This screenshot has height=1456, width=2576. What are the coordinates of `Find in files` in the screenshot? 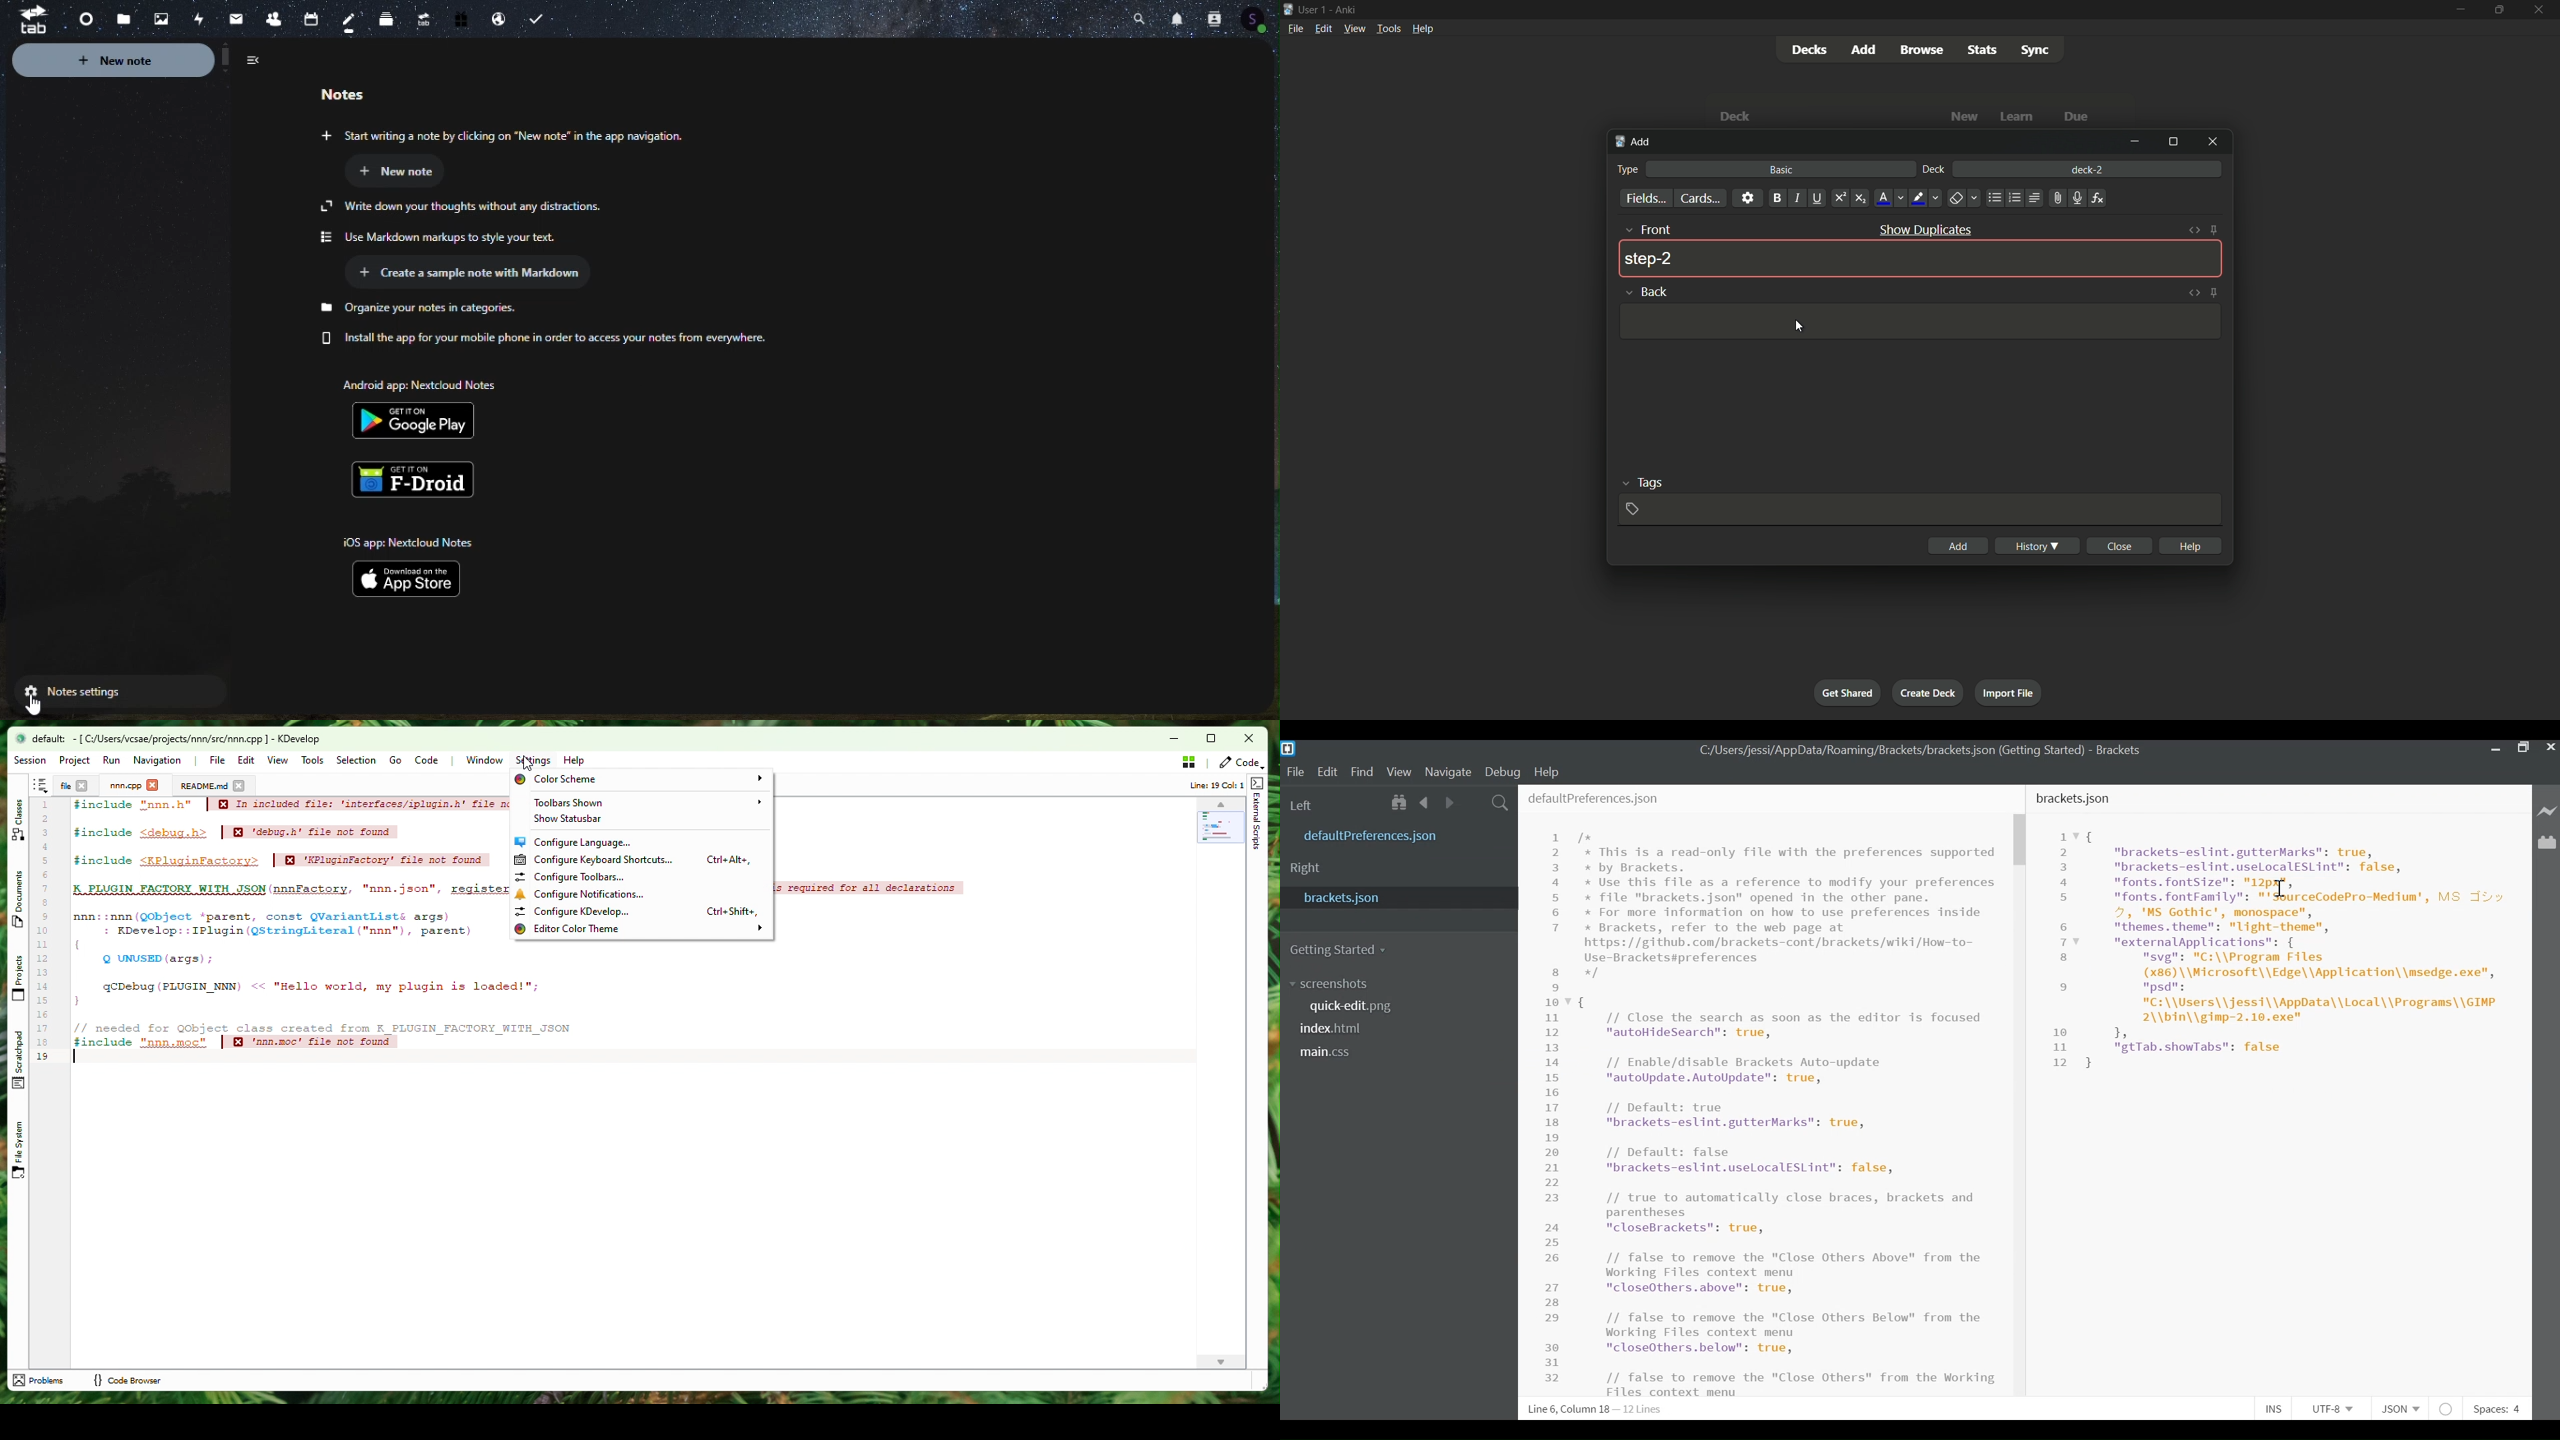 It's located at (1500, 803).